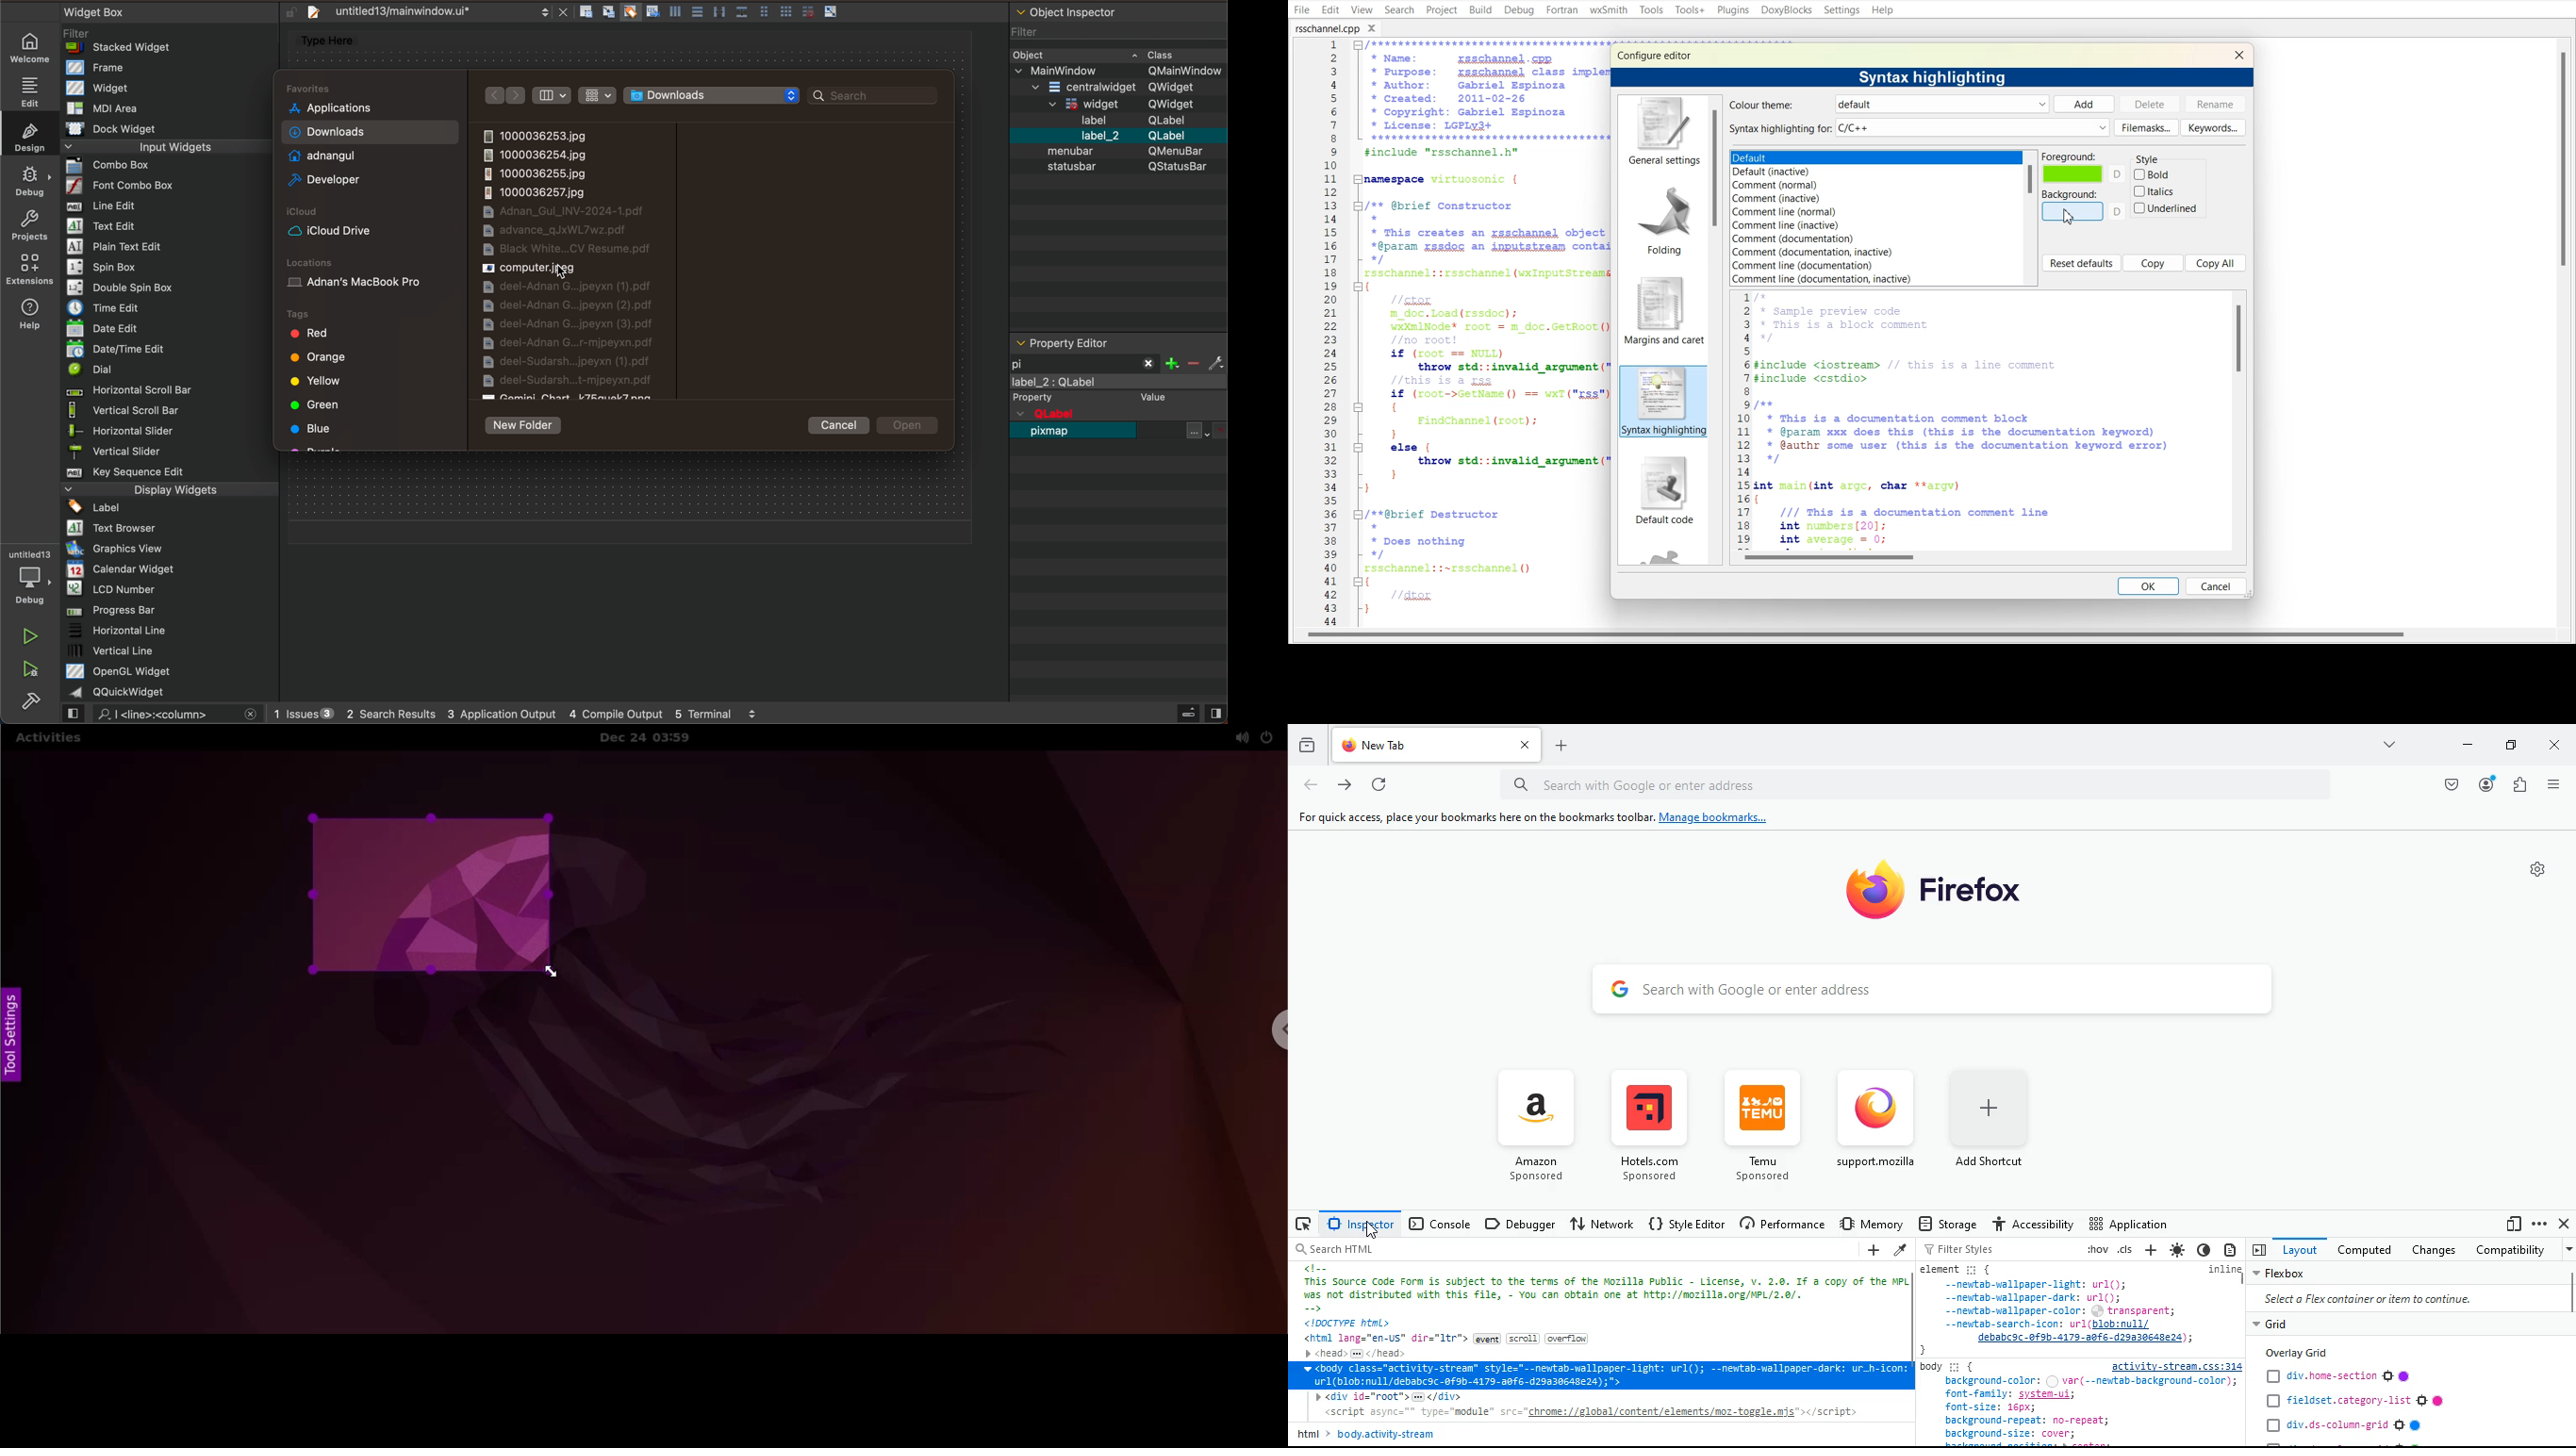  Describe the element at coordinates (2539, 1224) in the screenshot. I see `more` at that location.